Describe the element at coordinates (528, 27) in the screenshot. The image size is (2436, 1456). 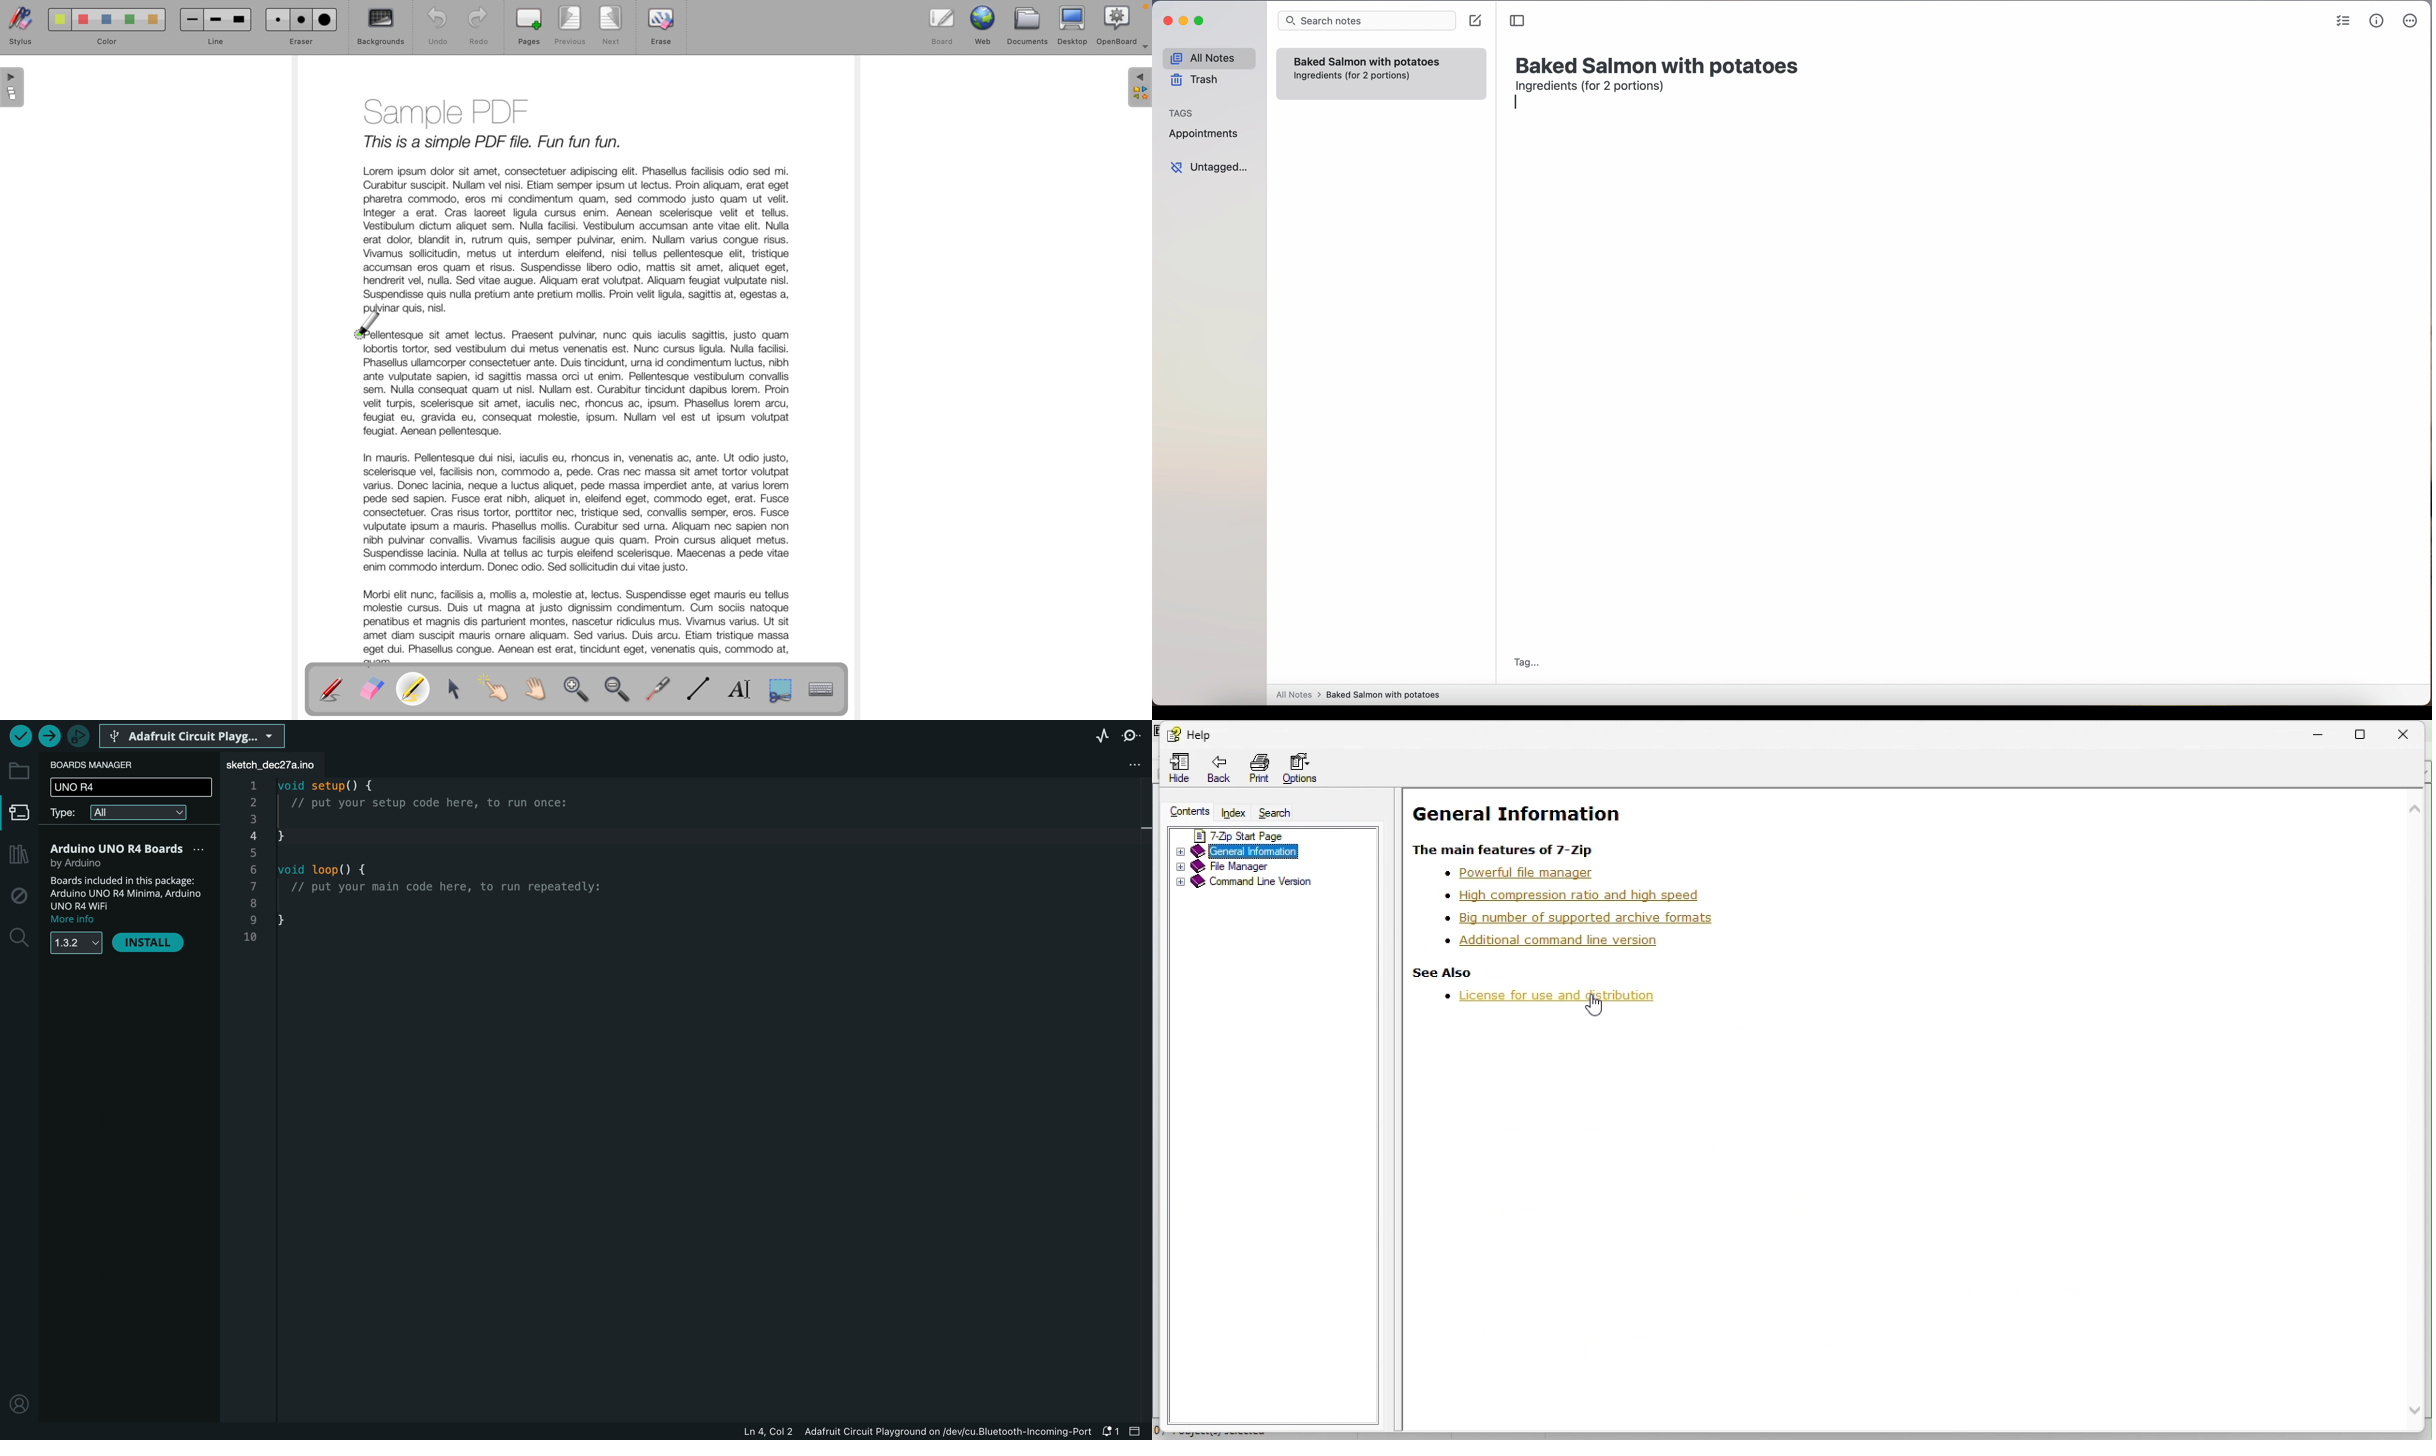
I see `pages` at that location.